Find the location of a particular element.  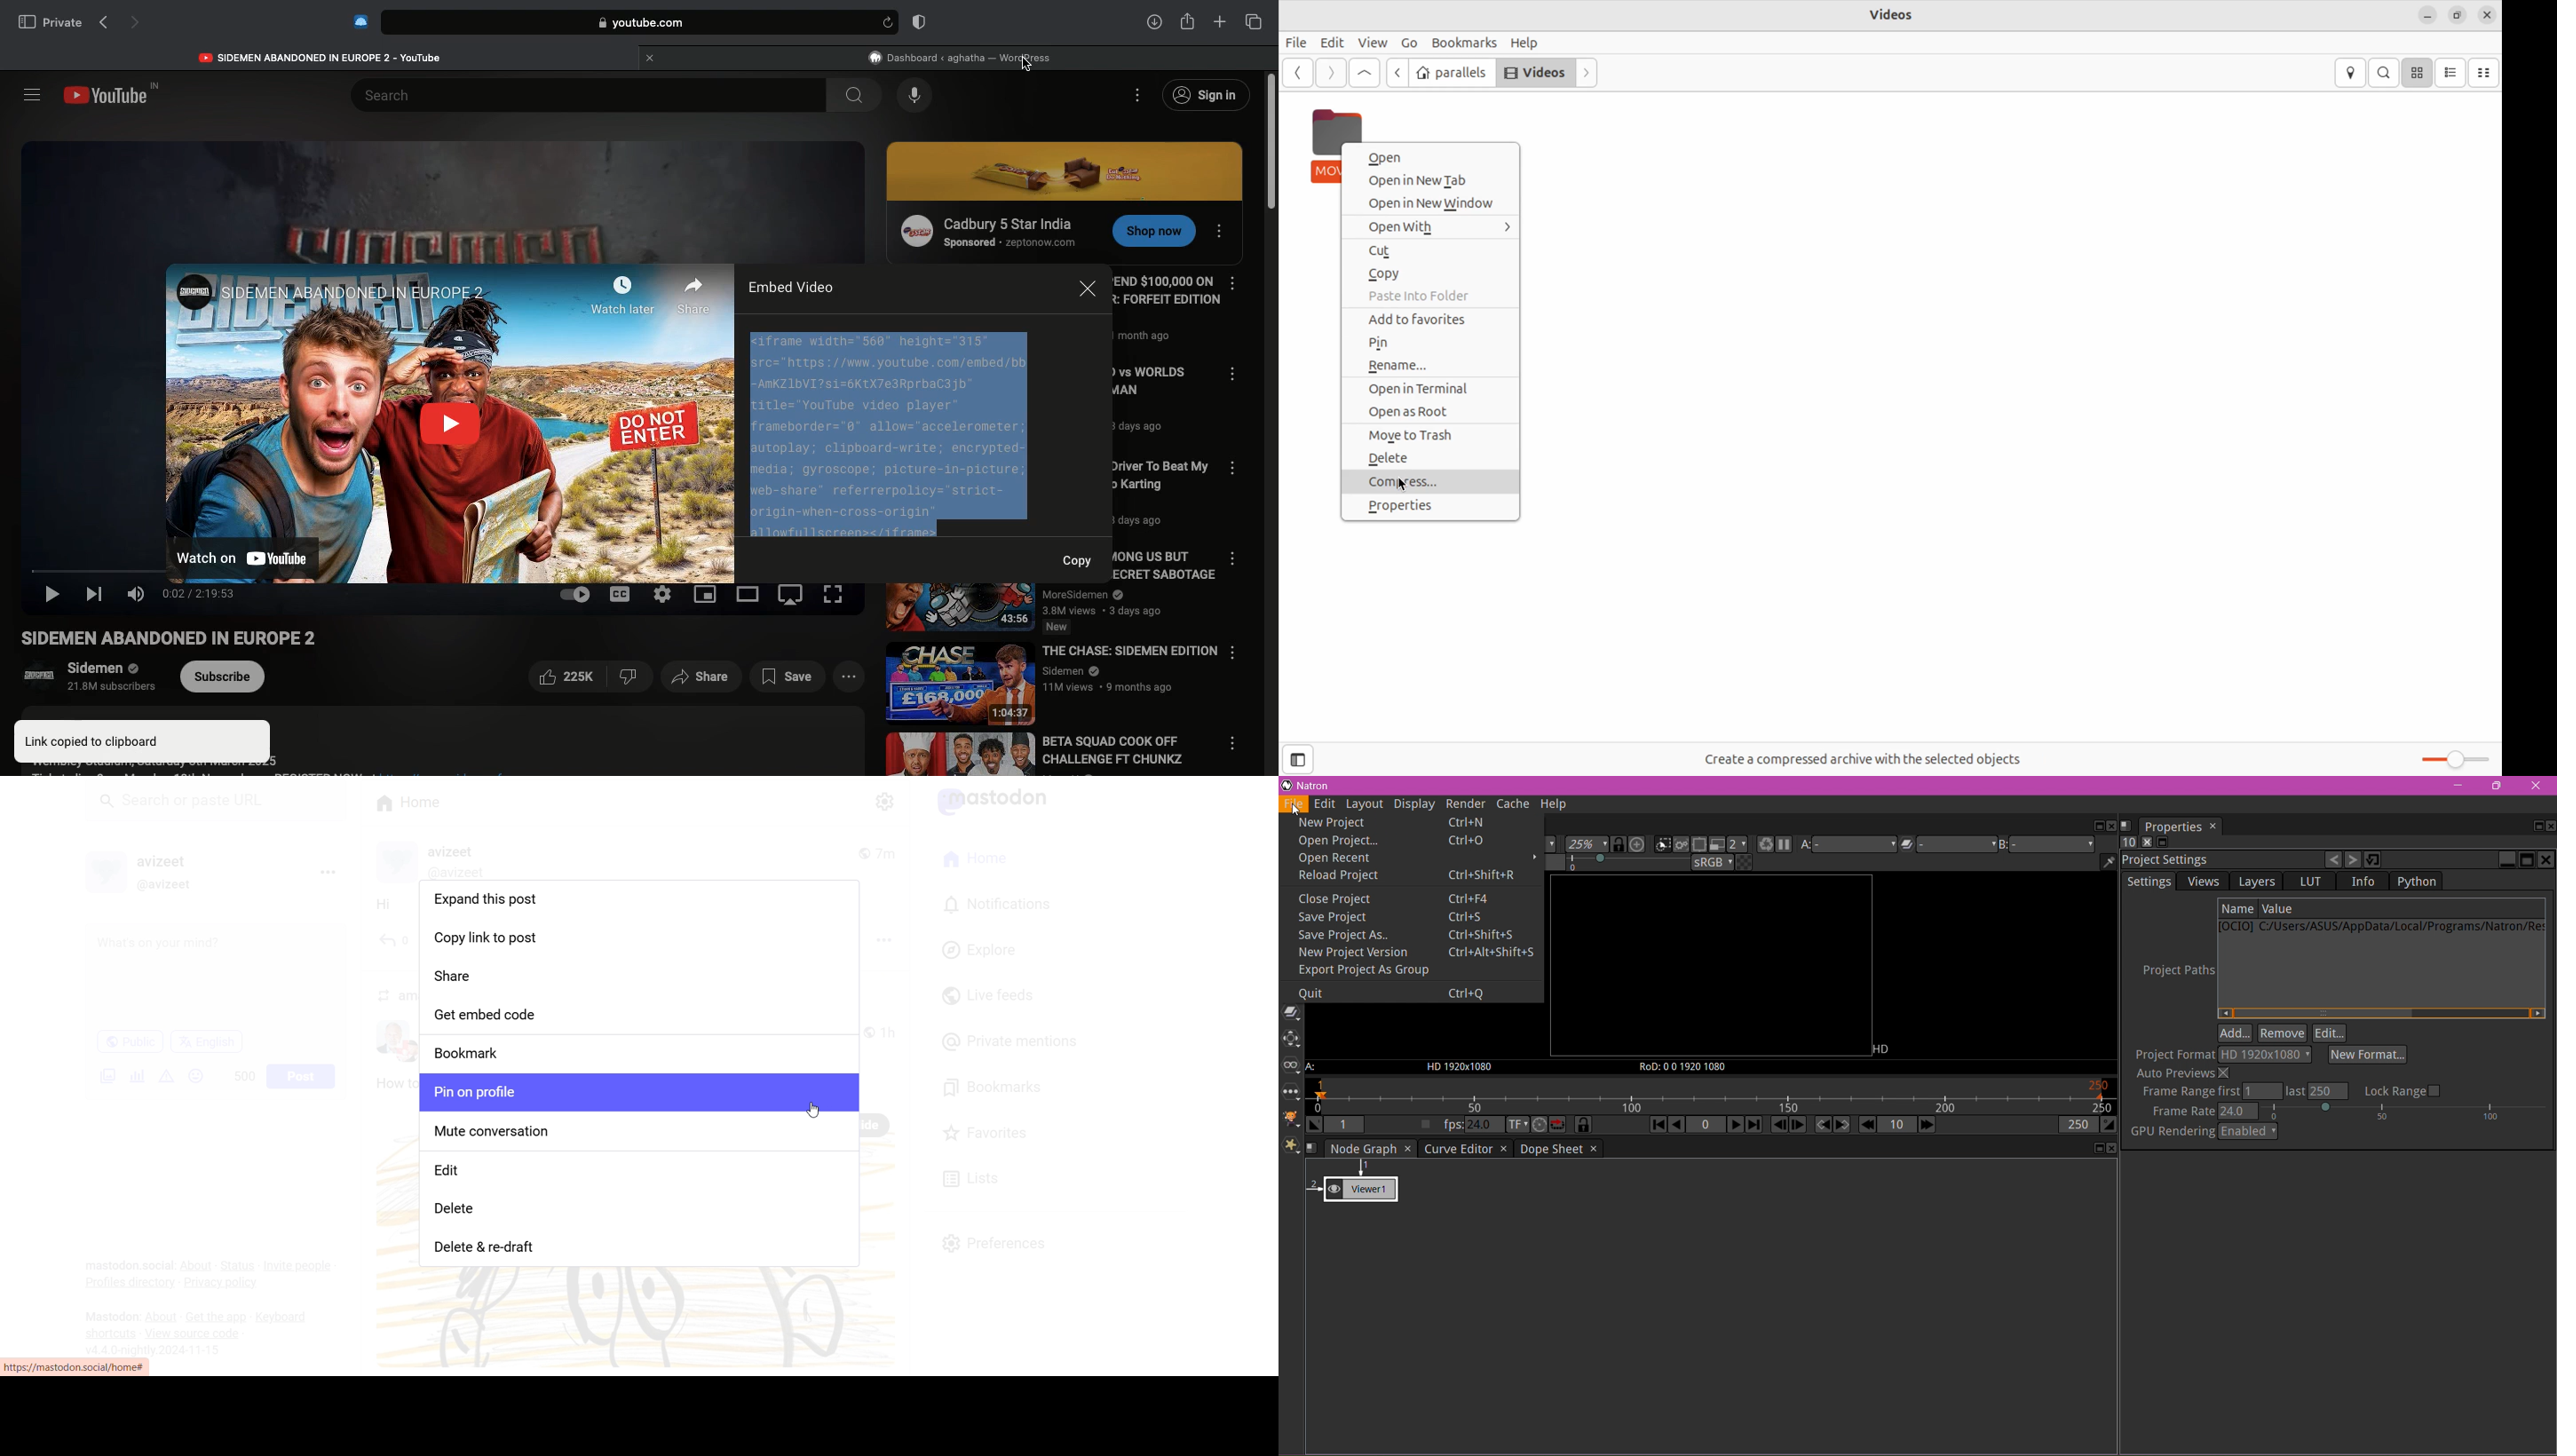

More is located at coordinates (914, 960).